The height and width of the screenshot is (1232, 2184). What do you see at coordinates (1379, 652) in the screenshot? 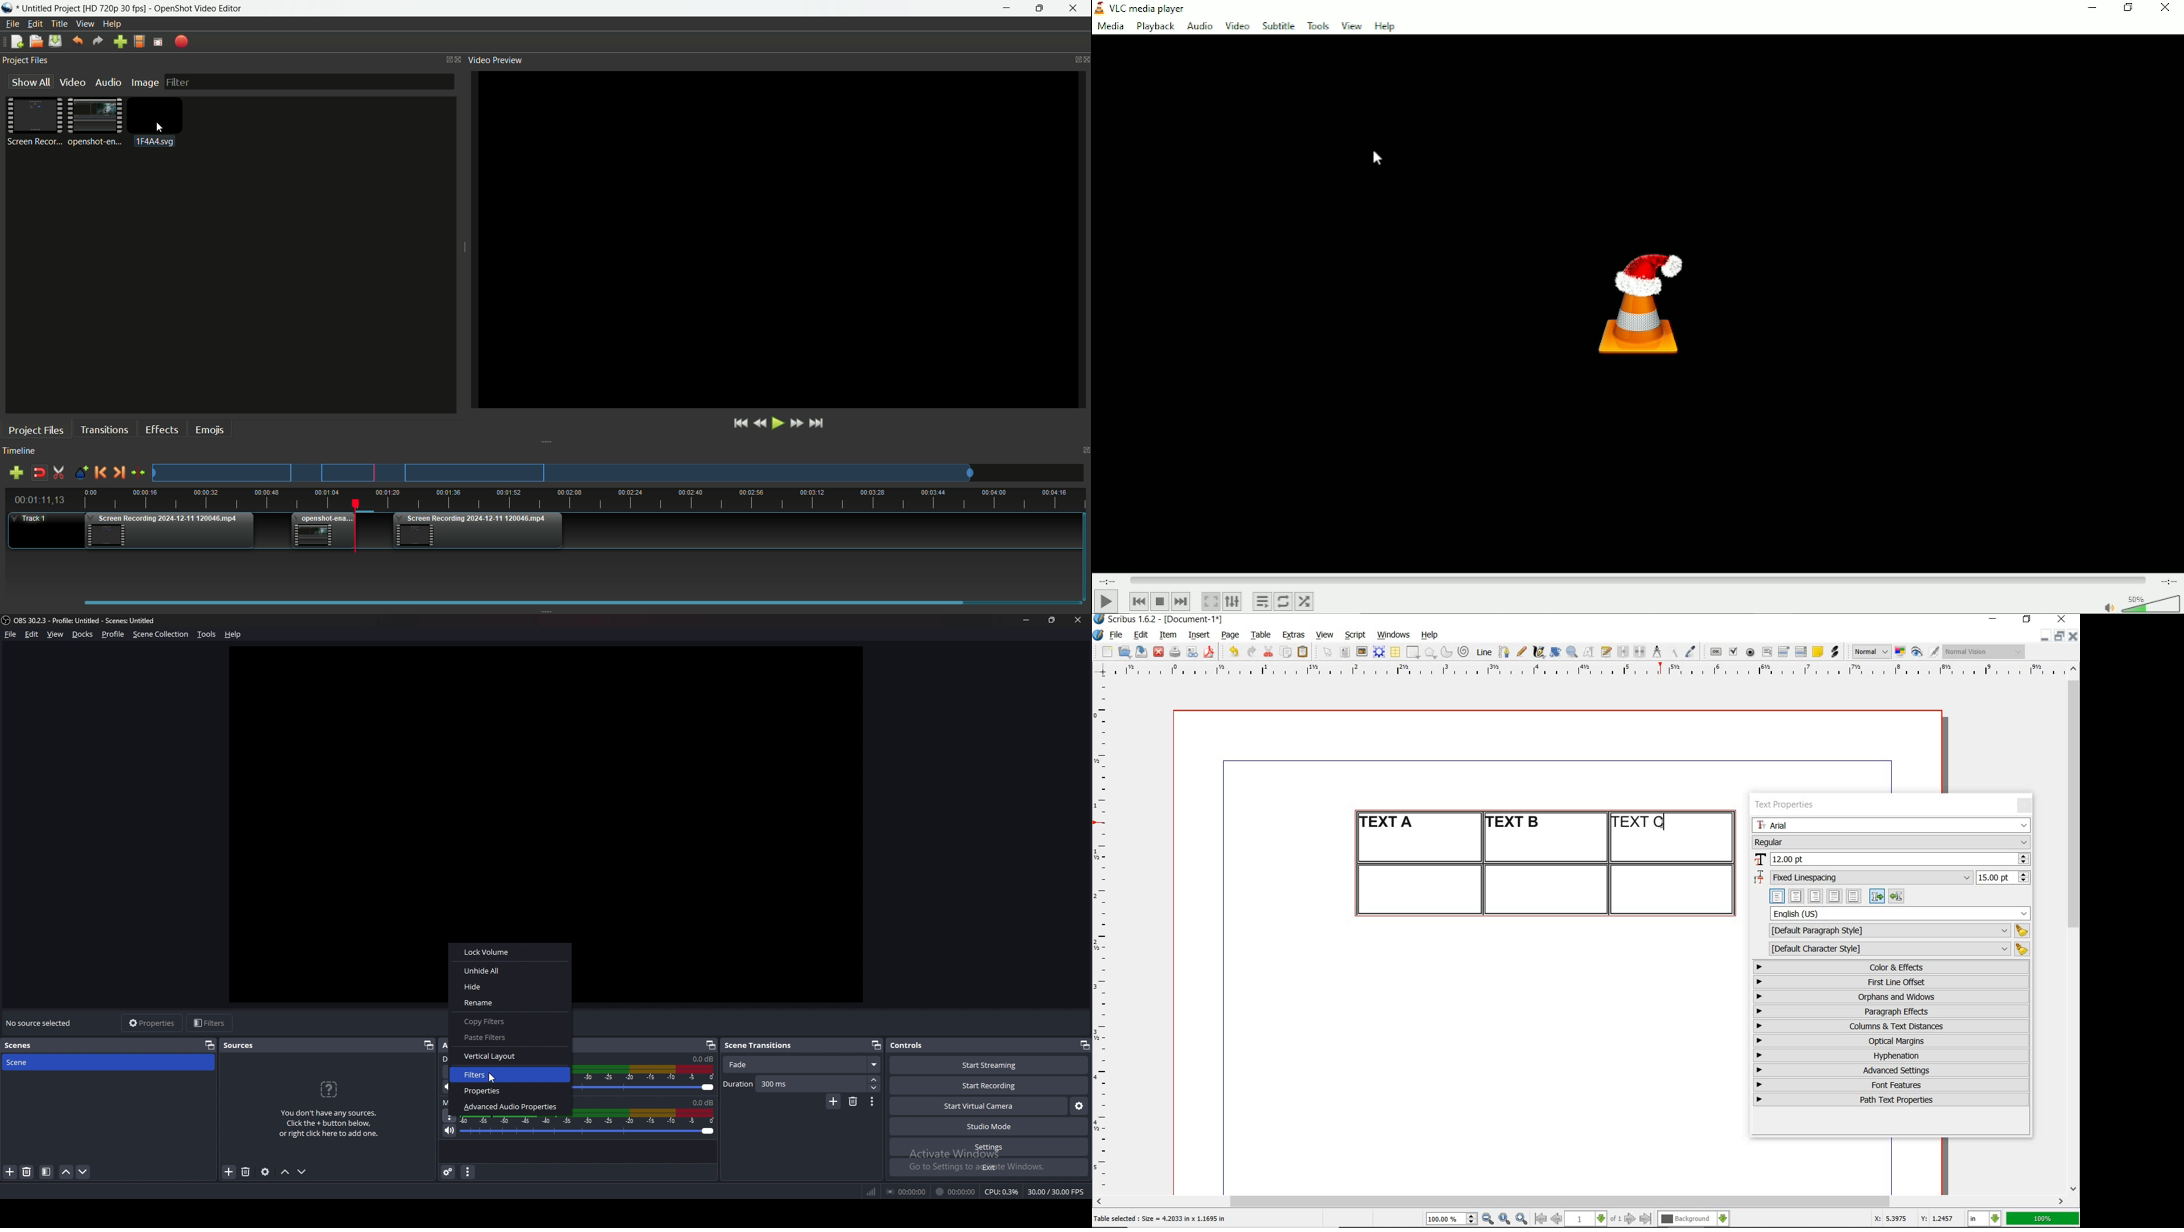
I see `render frame` at bounding box center [1379, 652].